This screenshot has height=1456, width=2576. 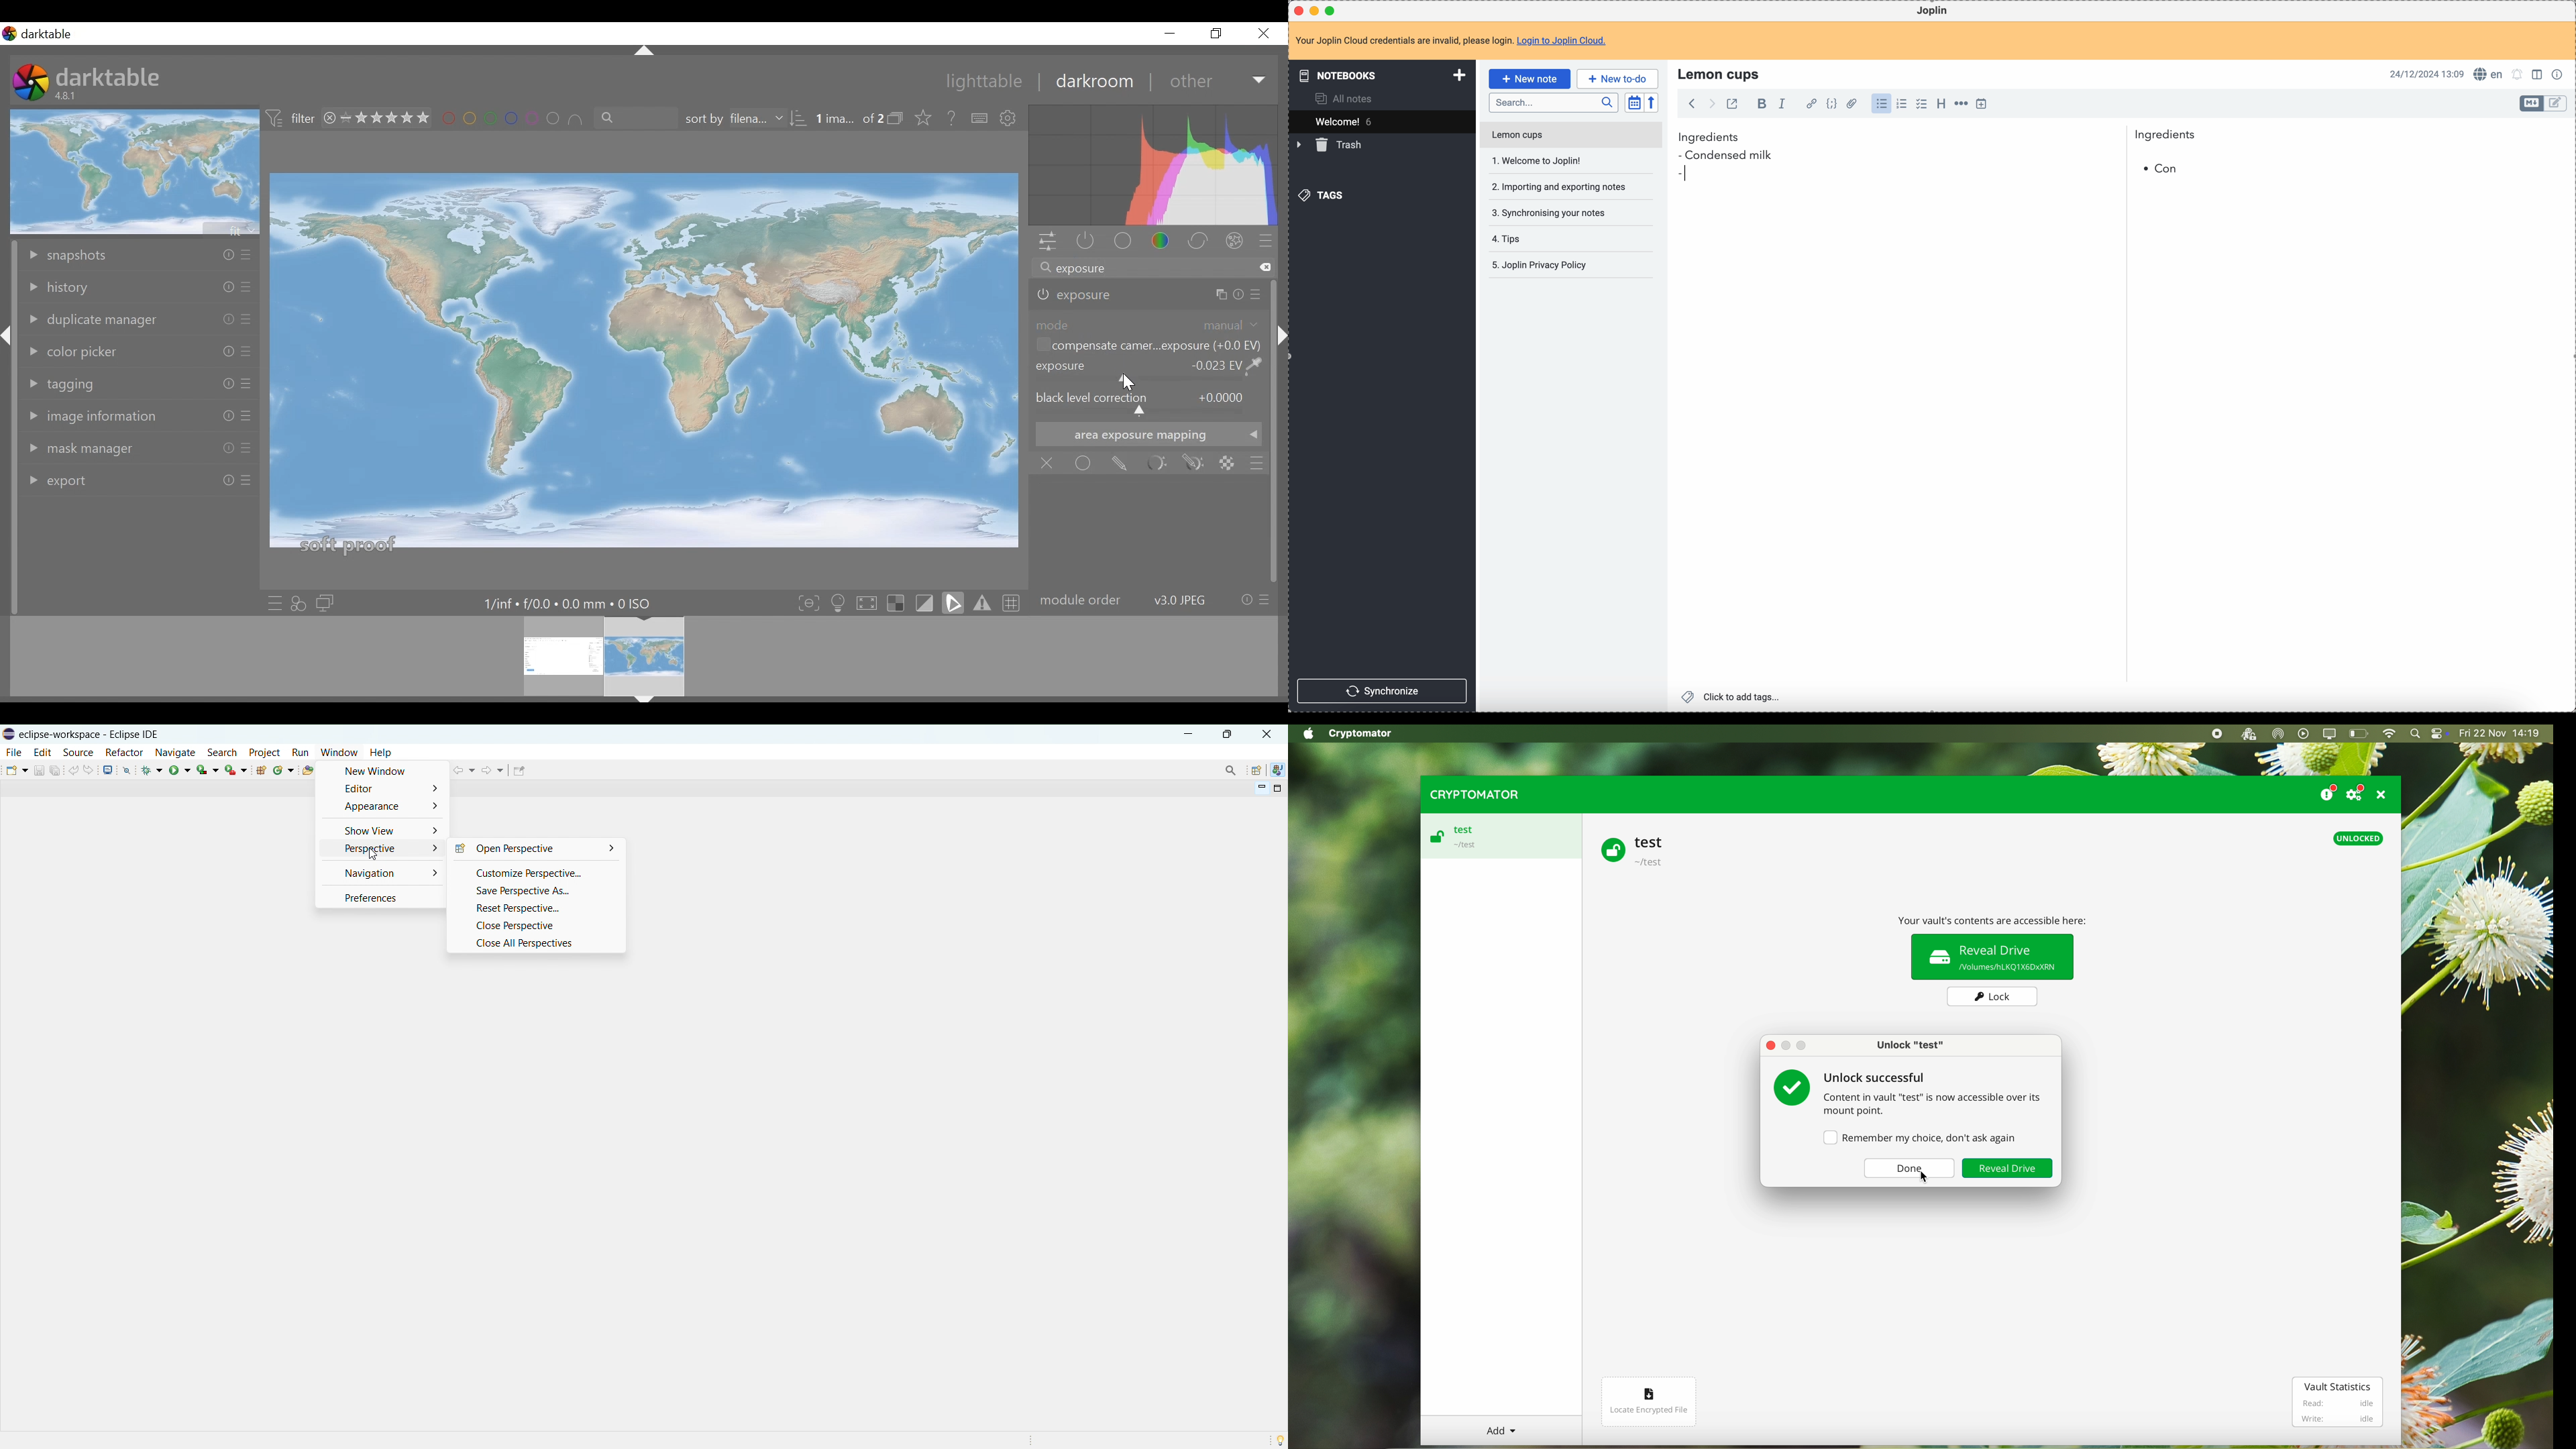 What do you see at coordinates (1165, 242) in the screenshot?
I see `color` at bounding box center [1165, 242].